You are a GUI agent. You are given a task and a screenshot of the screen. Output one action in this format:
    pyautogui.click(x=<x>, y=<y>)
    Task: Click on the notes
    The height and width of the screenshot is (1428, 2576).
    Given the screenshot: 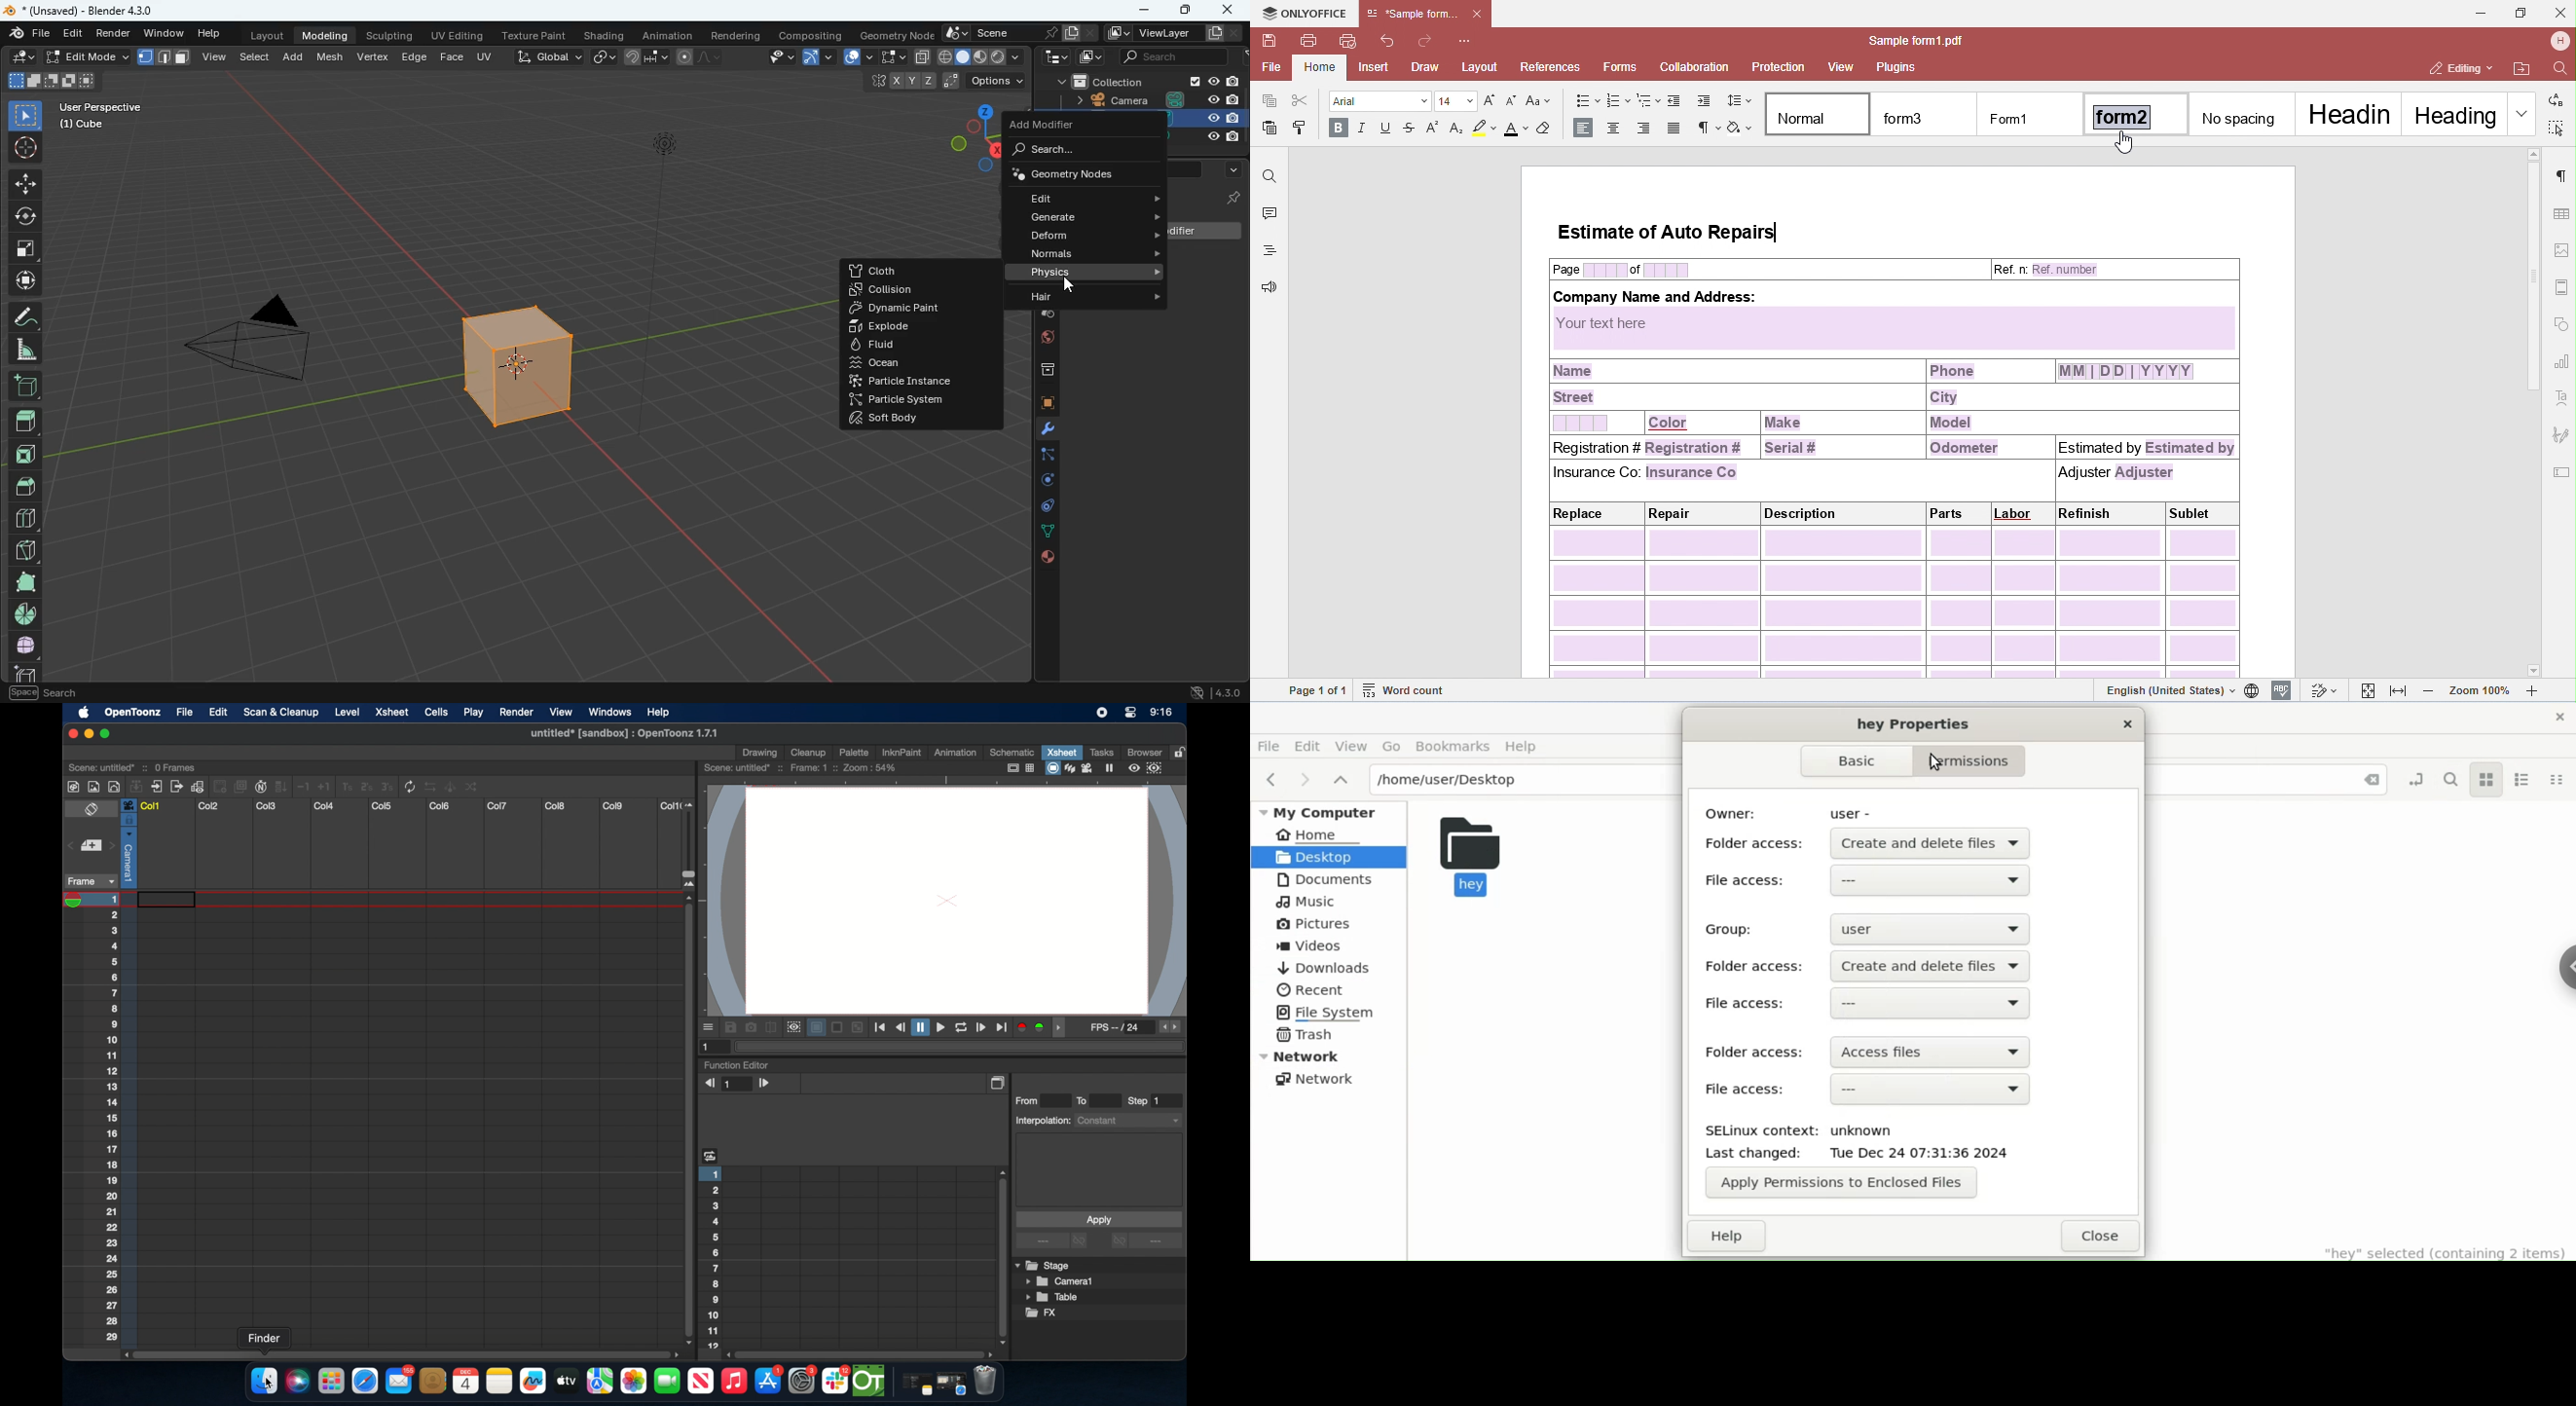 What is the action you would take?
    pyautogui.click(x=499, y=1381)
    